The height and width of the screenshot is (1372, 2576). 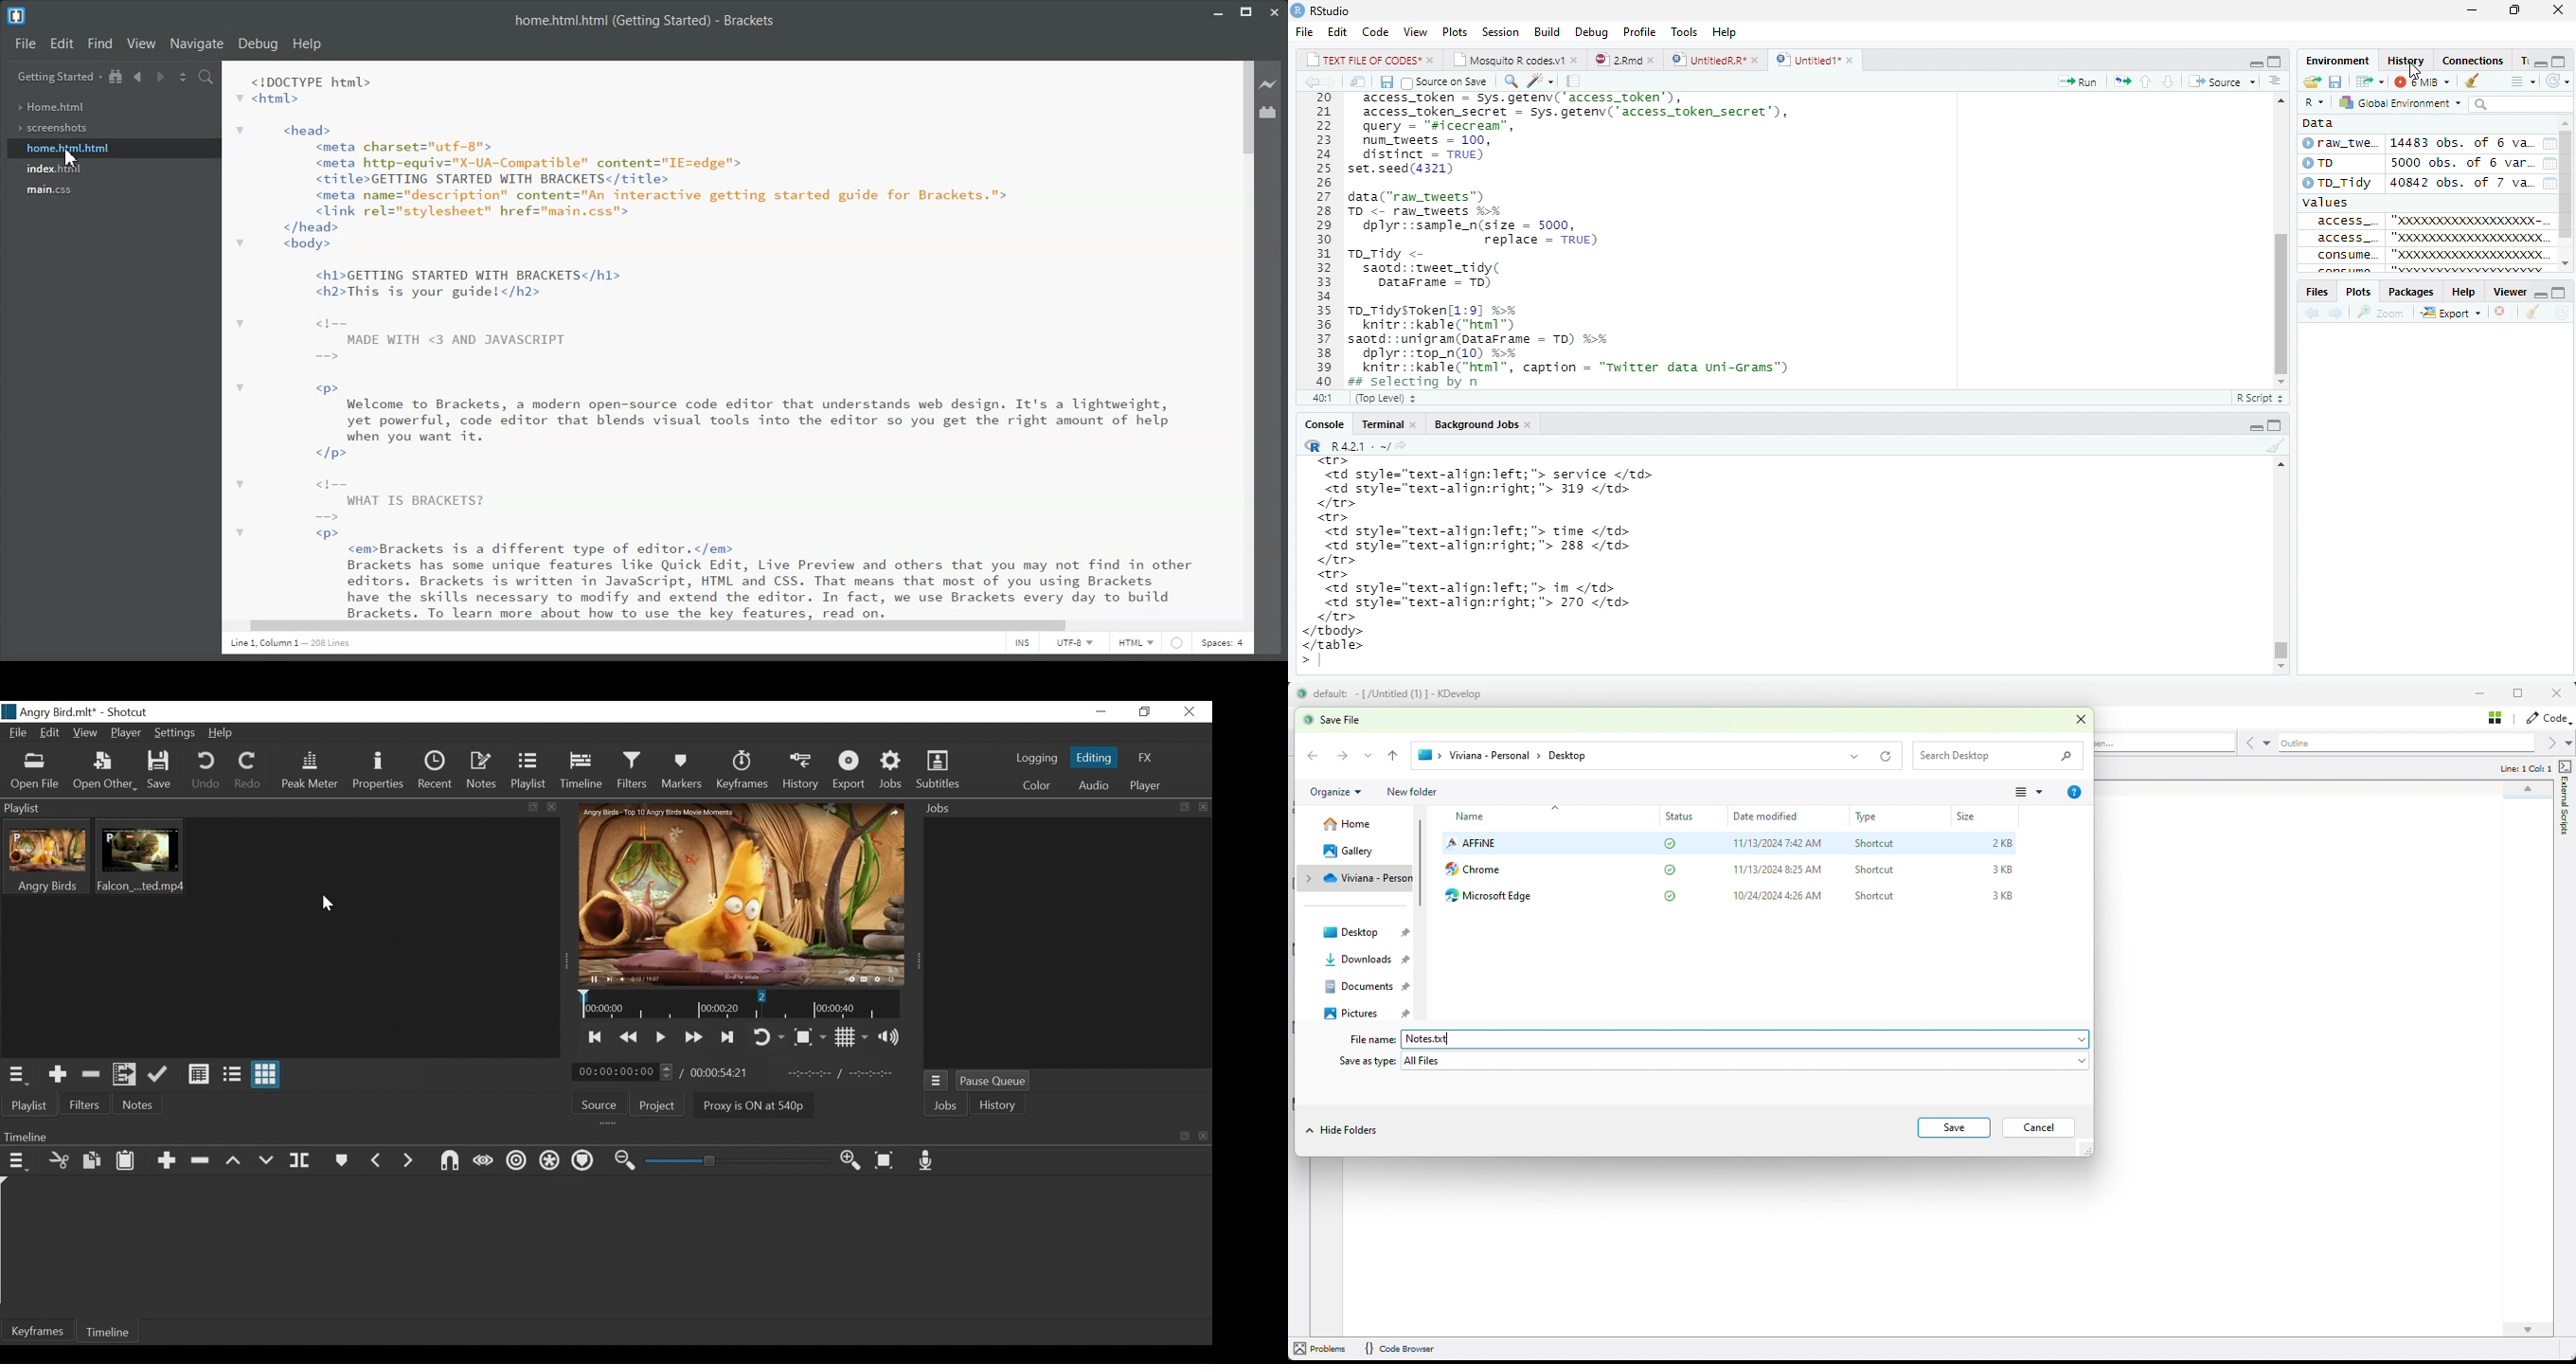 What do you see at coordinates (2477, 81) in the screenshot?
I see `clear window` at bounding box center [2477, 81].